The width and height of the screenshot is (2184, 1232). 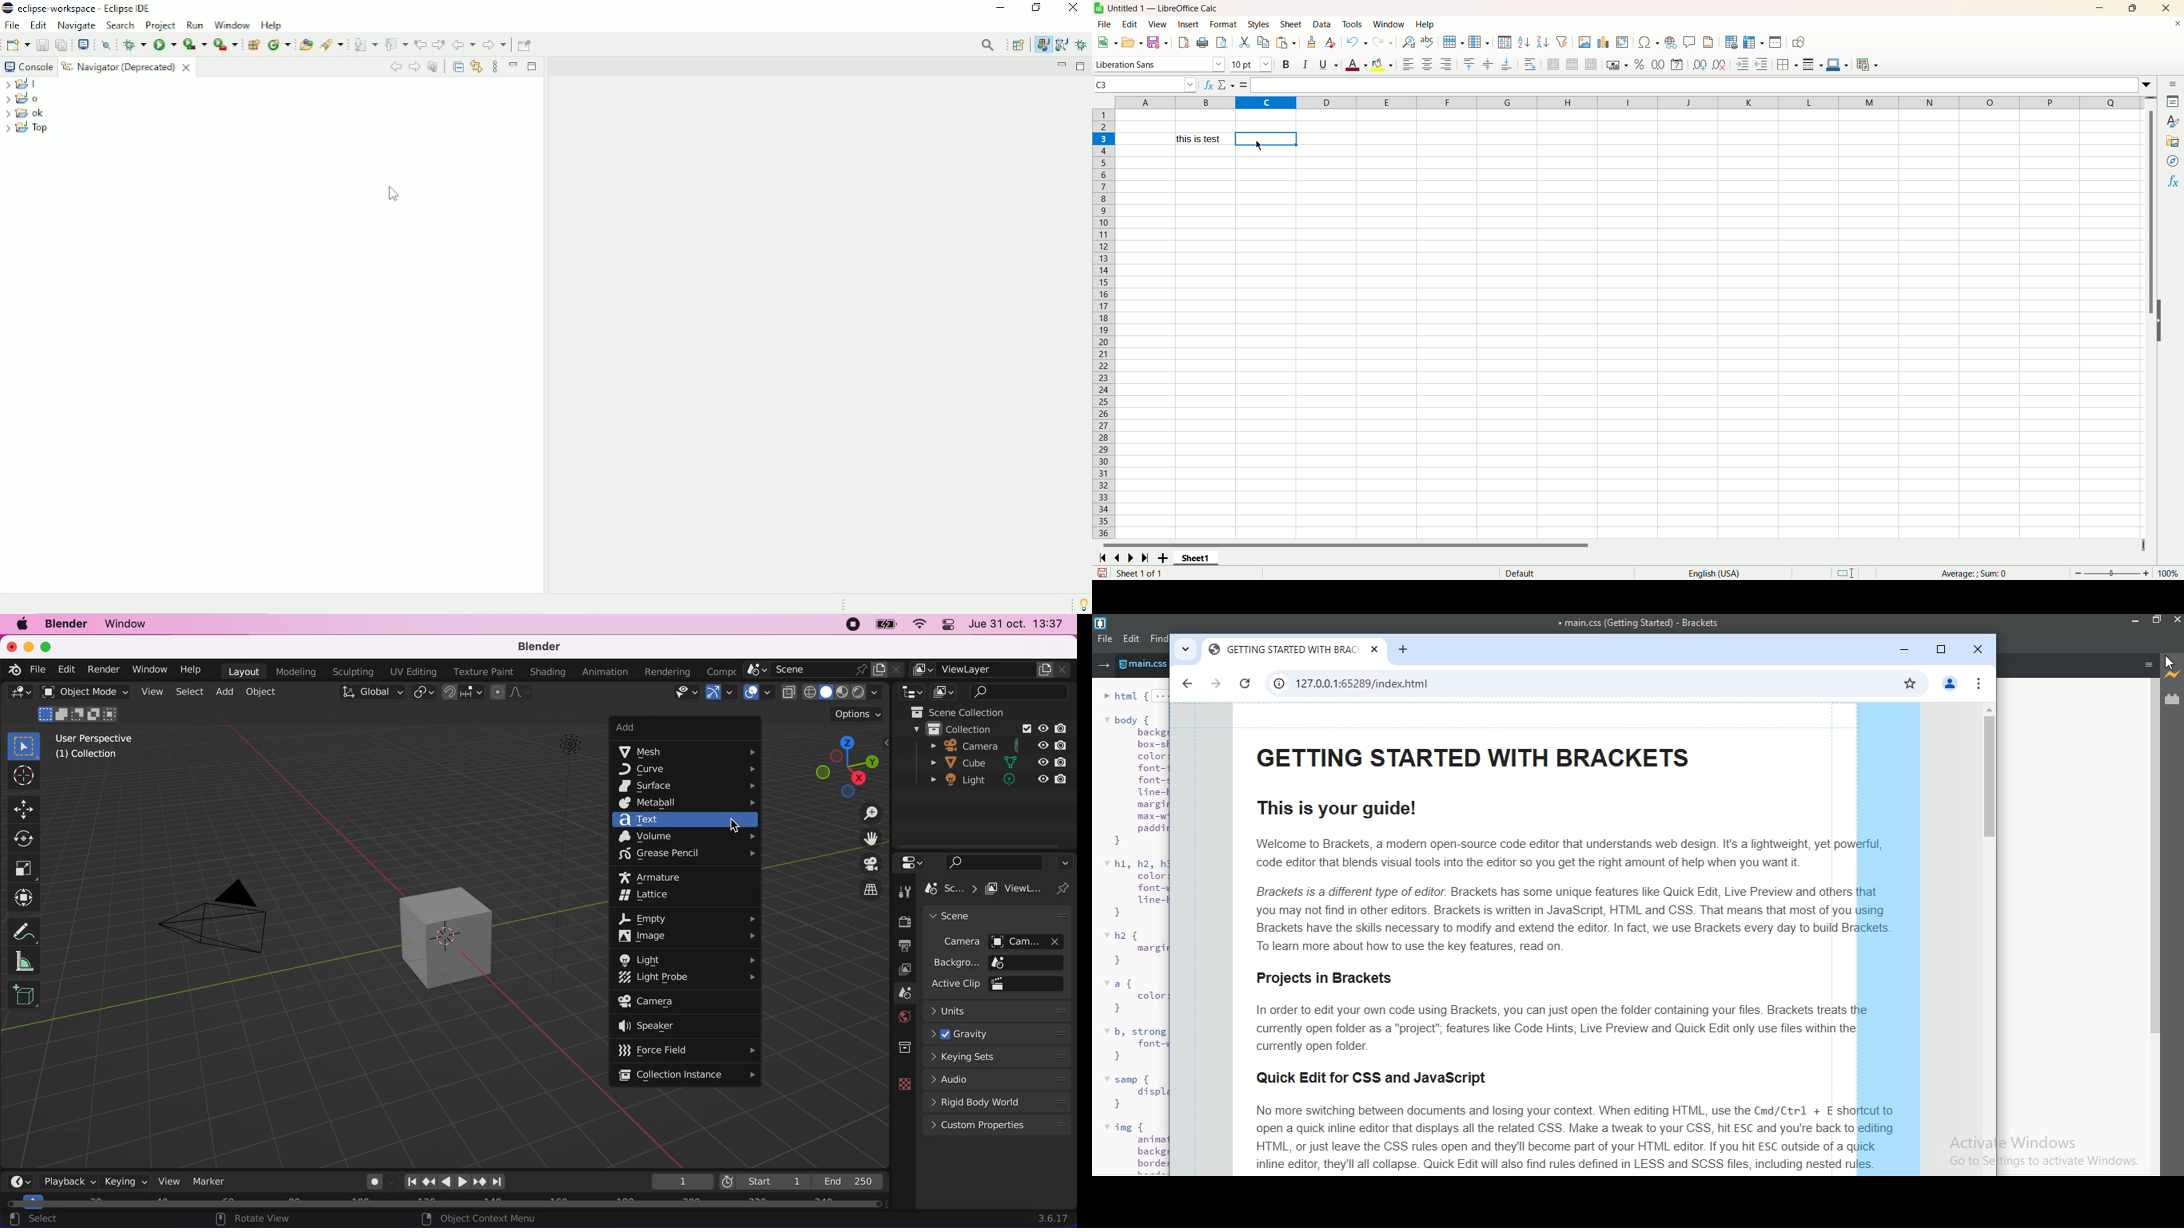 I want to click on light, so click(x=567, y=805).